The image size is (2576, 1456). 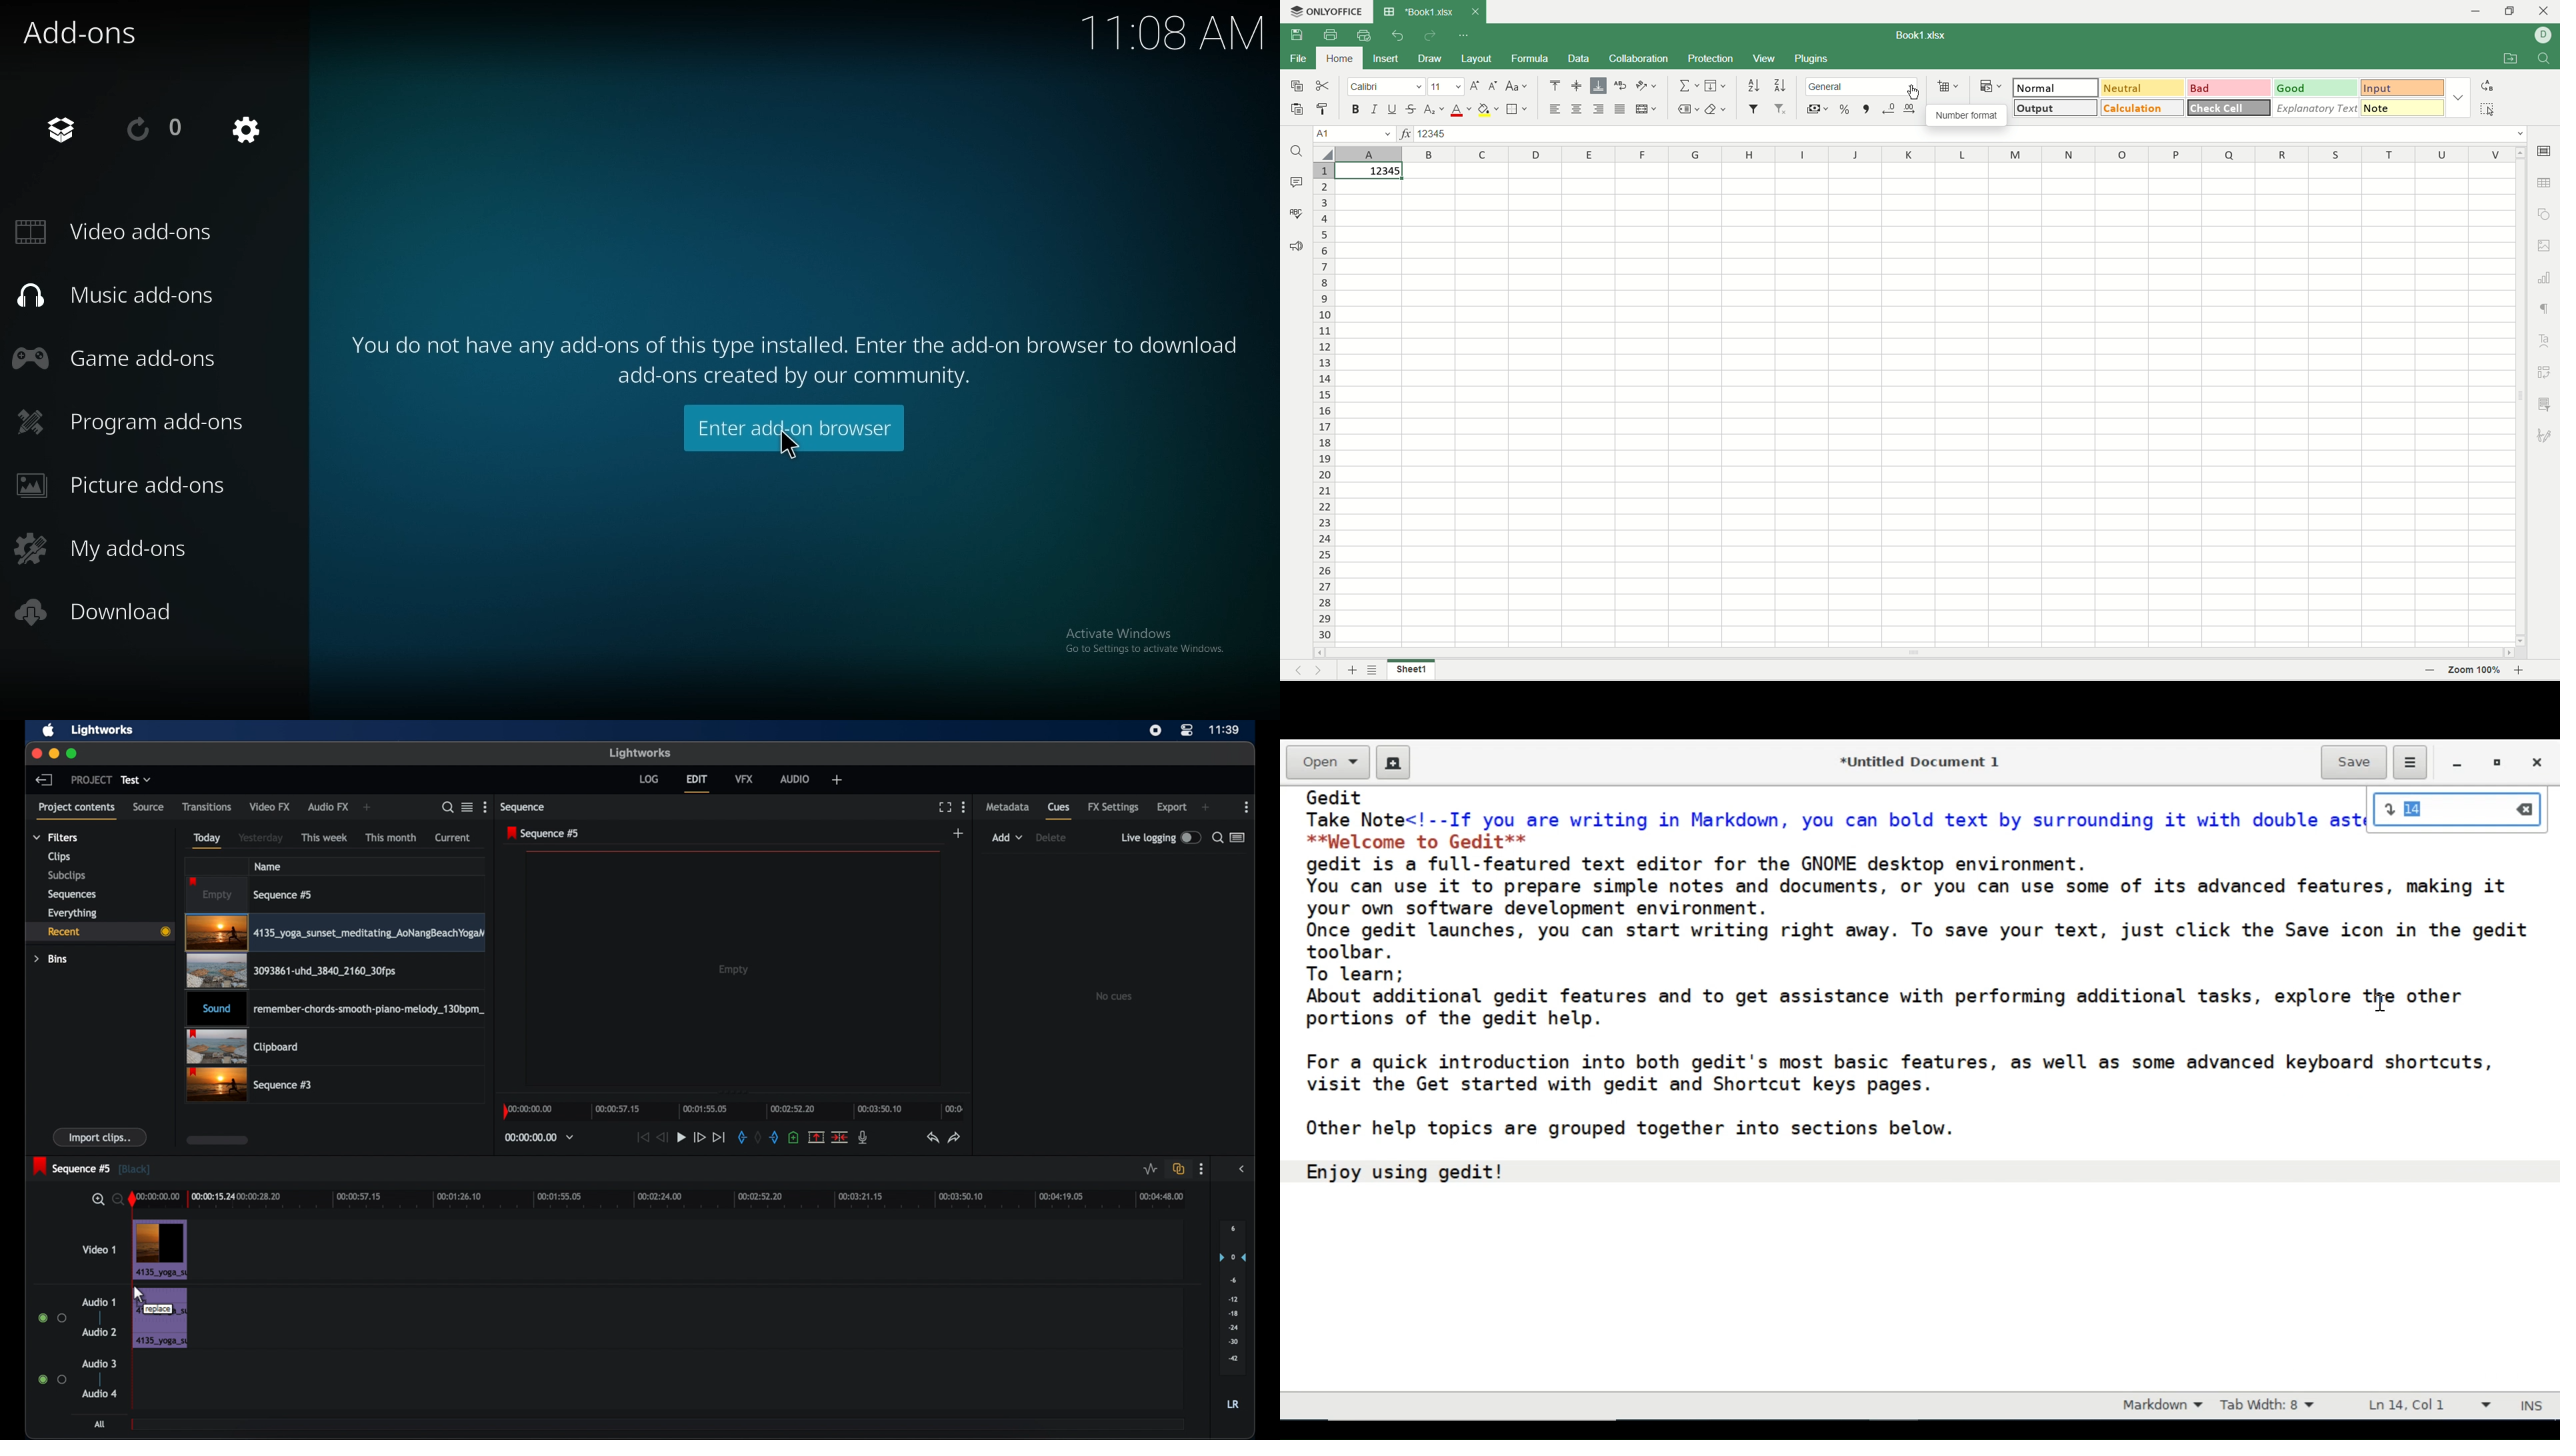 I want to click on About additional gedit features and to get assistance with performing additional tasks, explore the other
portions of the gedit help., so click(x=1887, y=1008).